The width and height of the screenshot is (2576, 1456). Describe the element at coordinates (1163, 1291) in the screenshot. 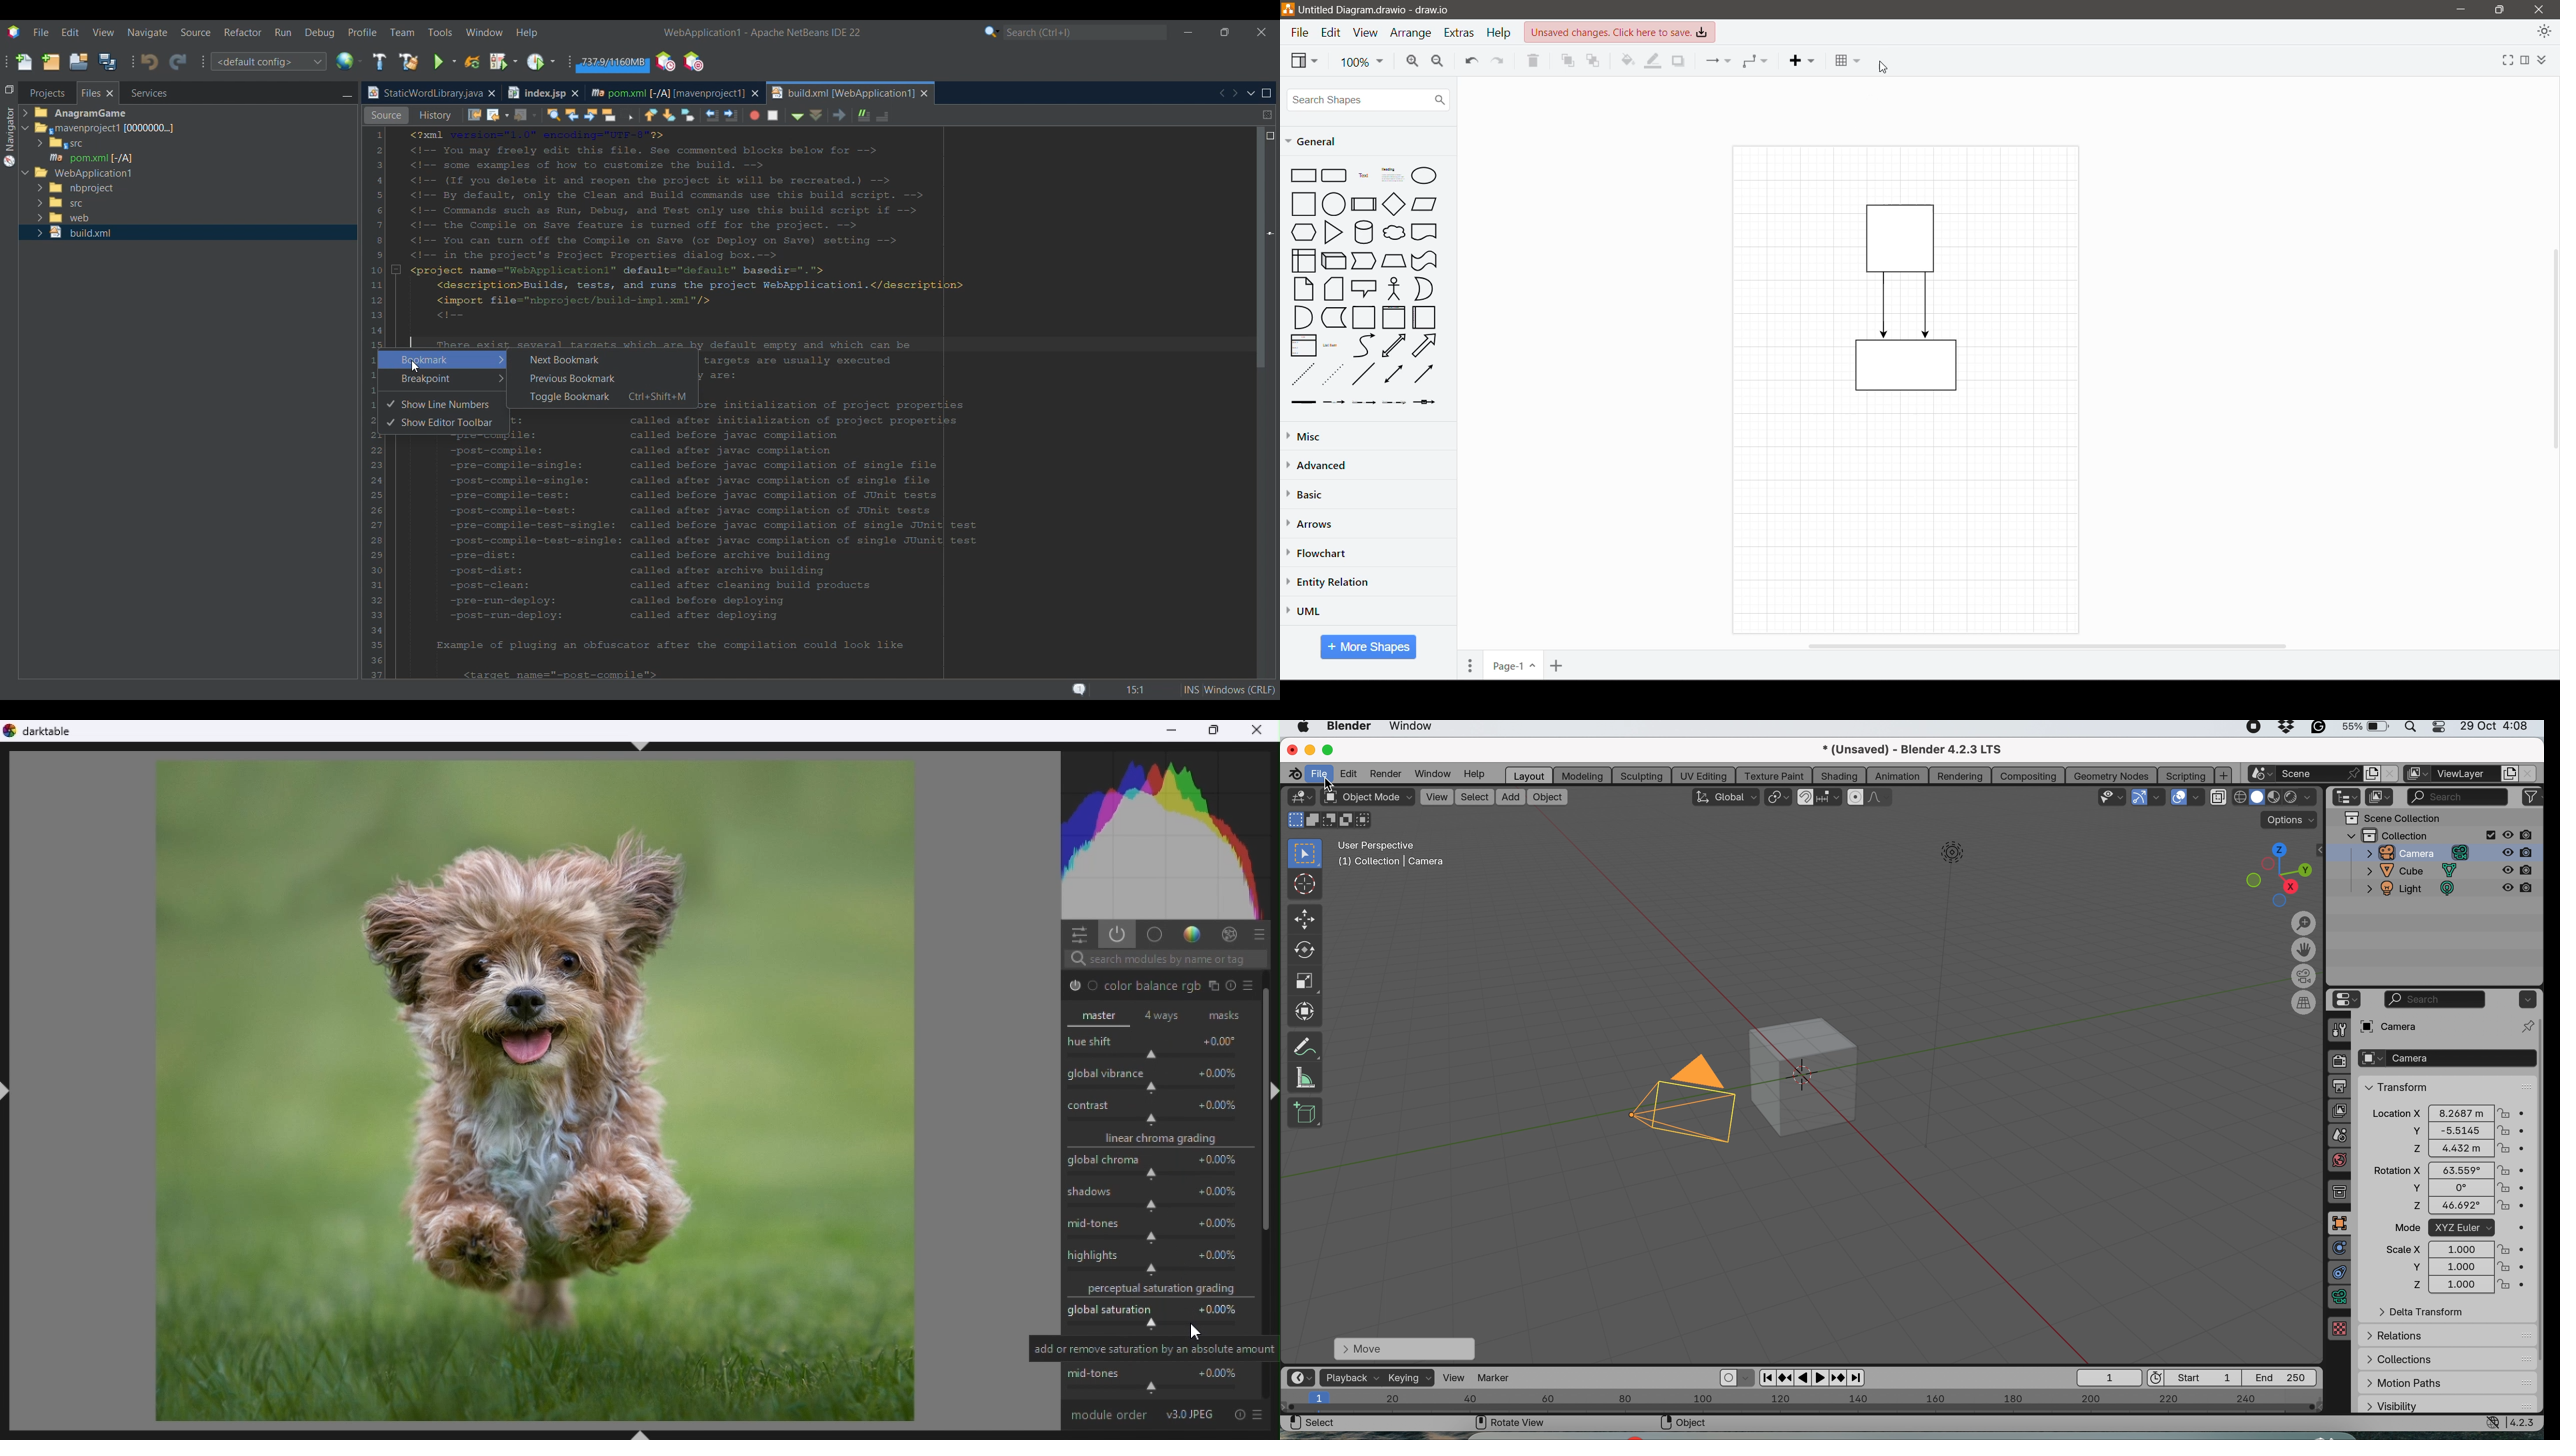

I see `Saturation grading` at that location.